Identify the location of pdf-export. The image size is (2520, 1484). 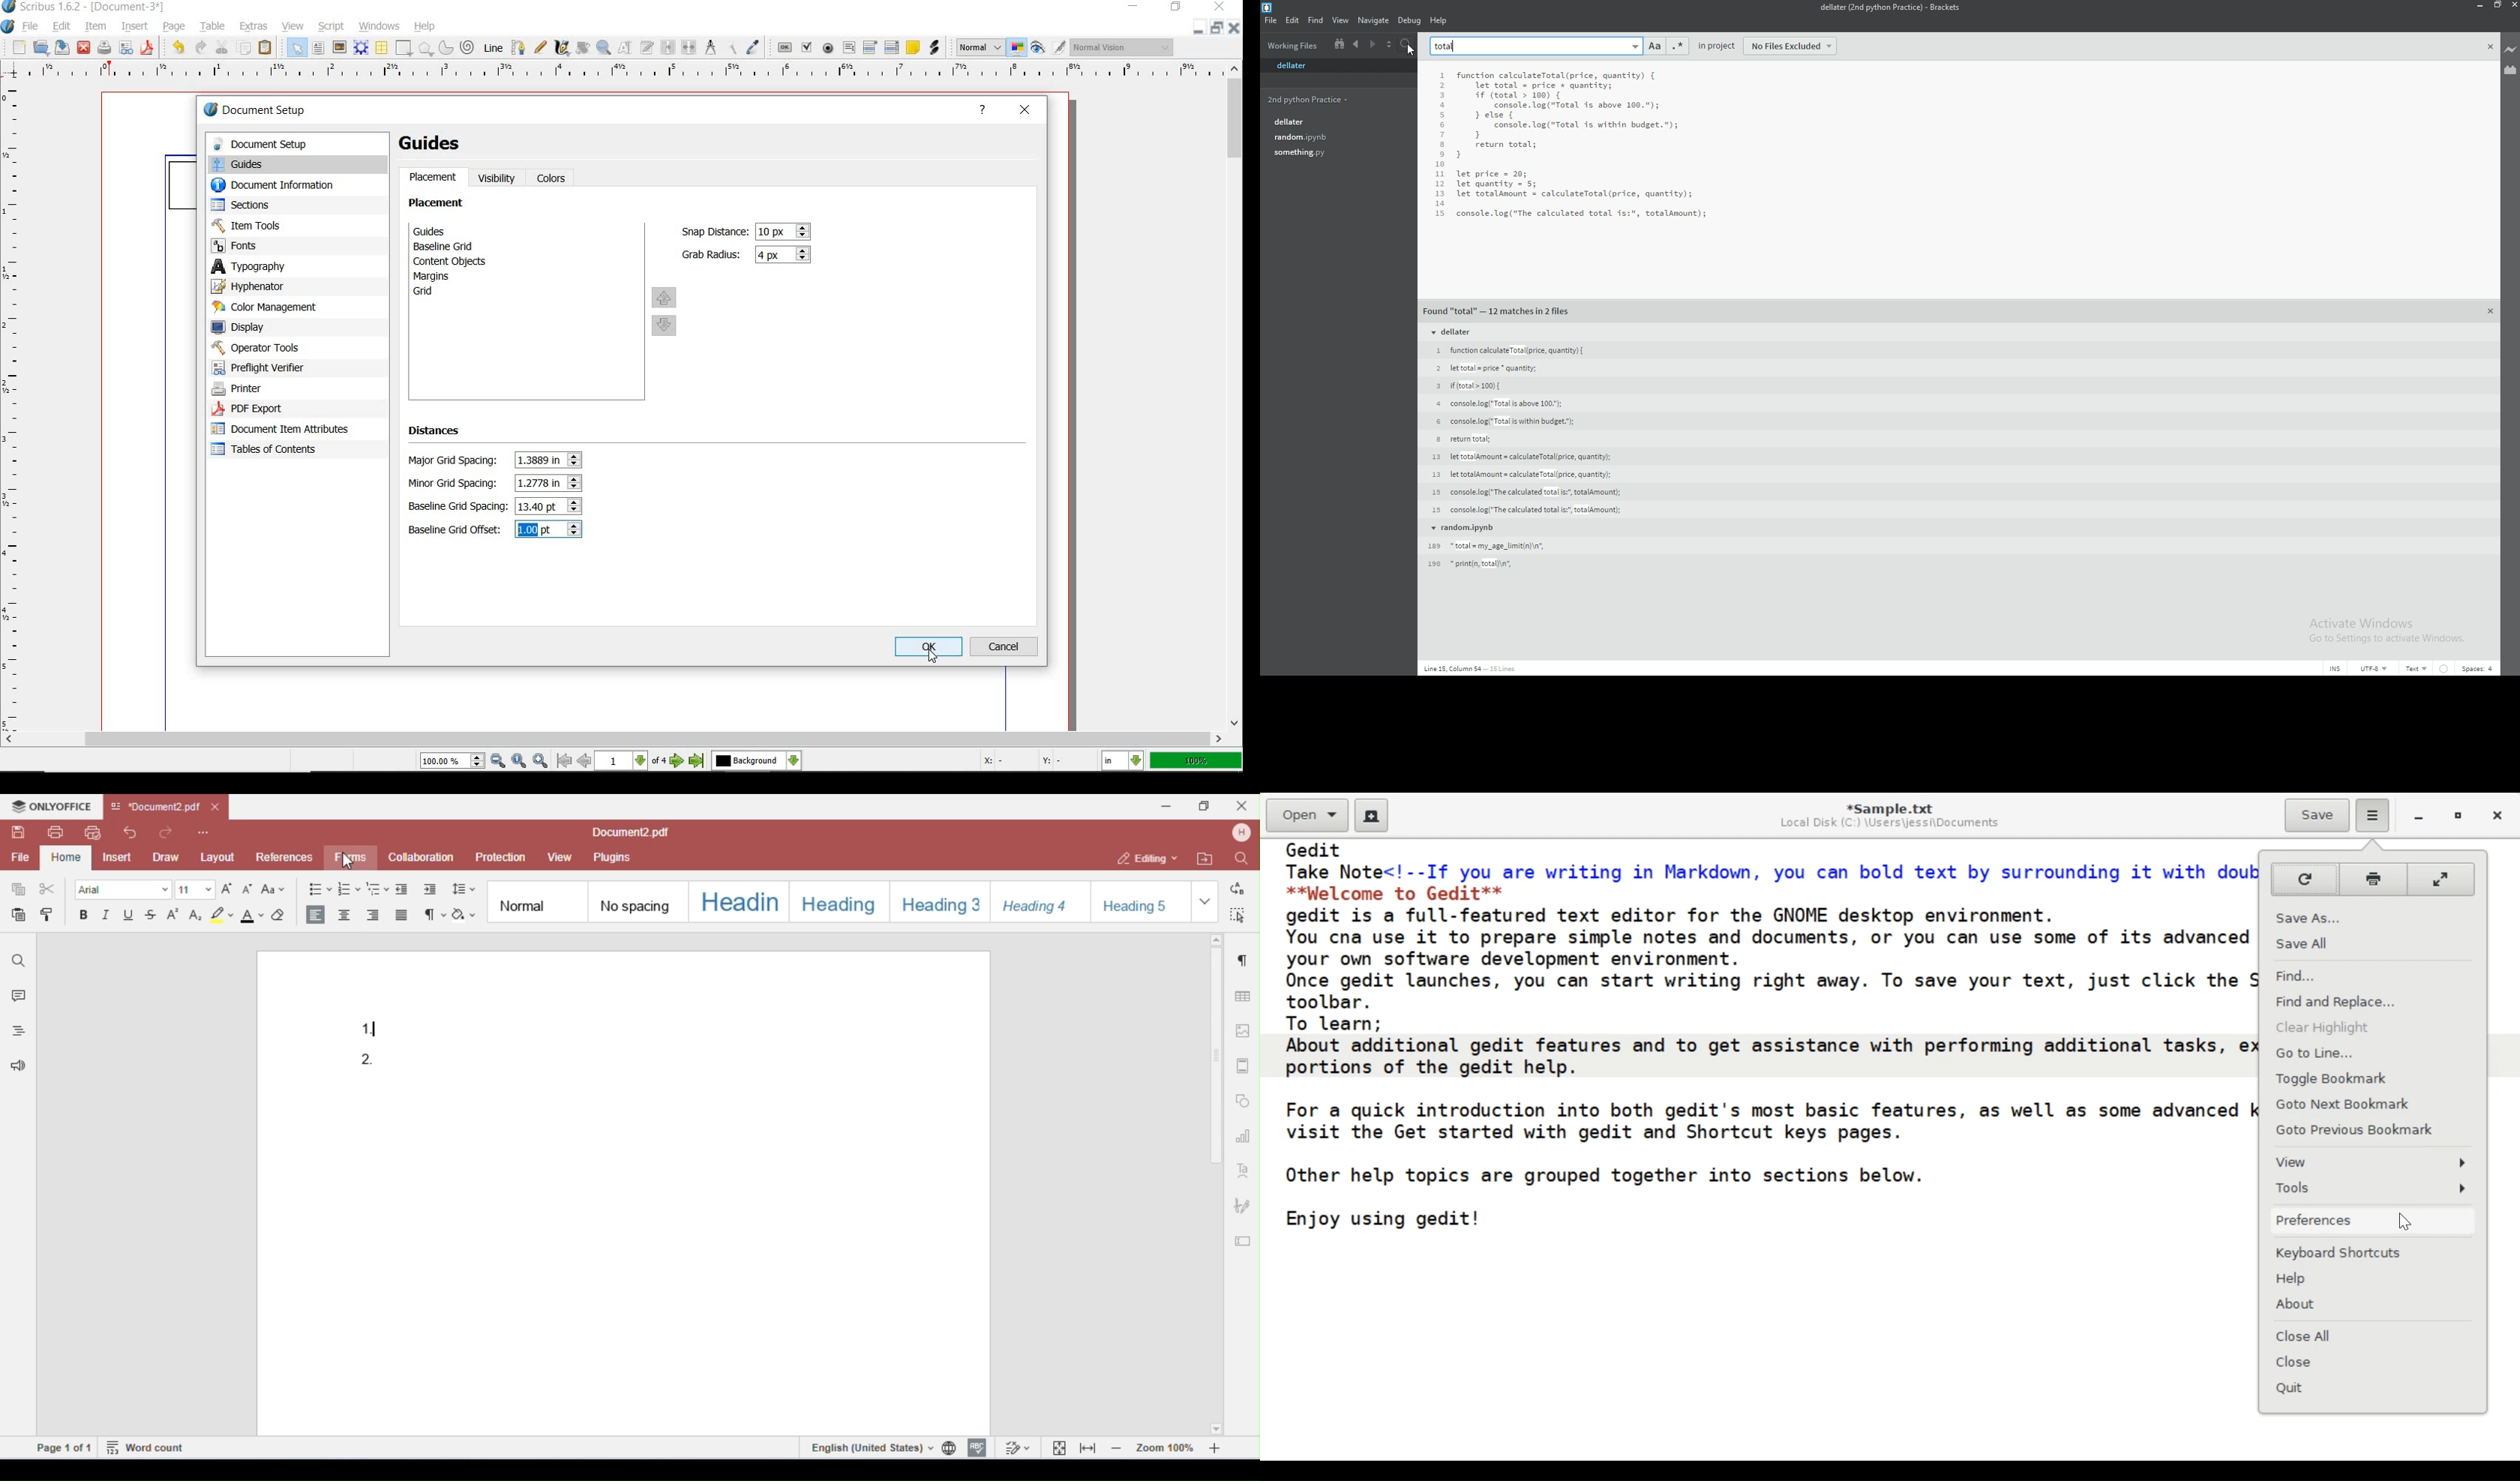
(280, 409).